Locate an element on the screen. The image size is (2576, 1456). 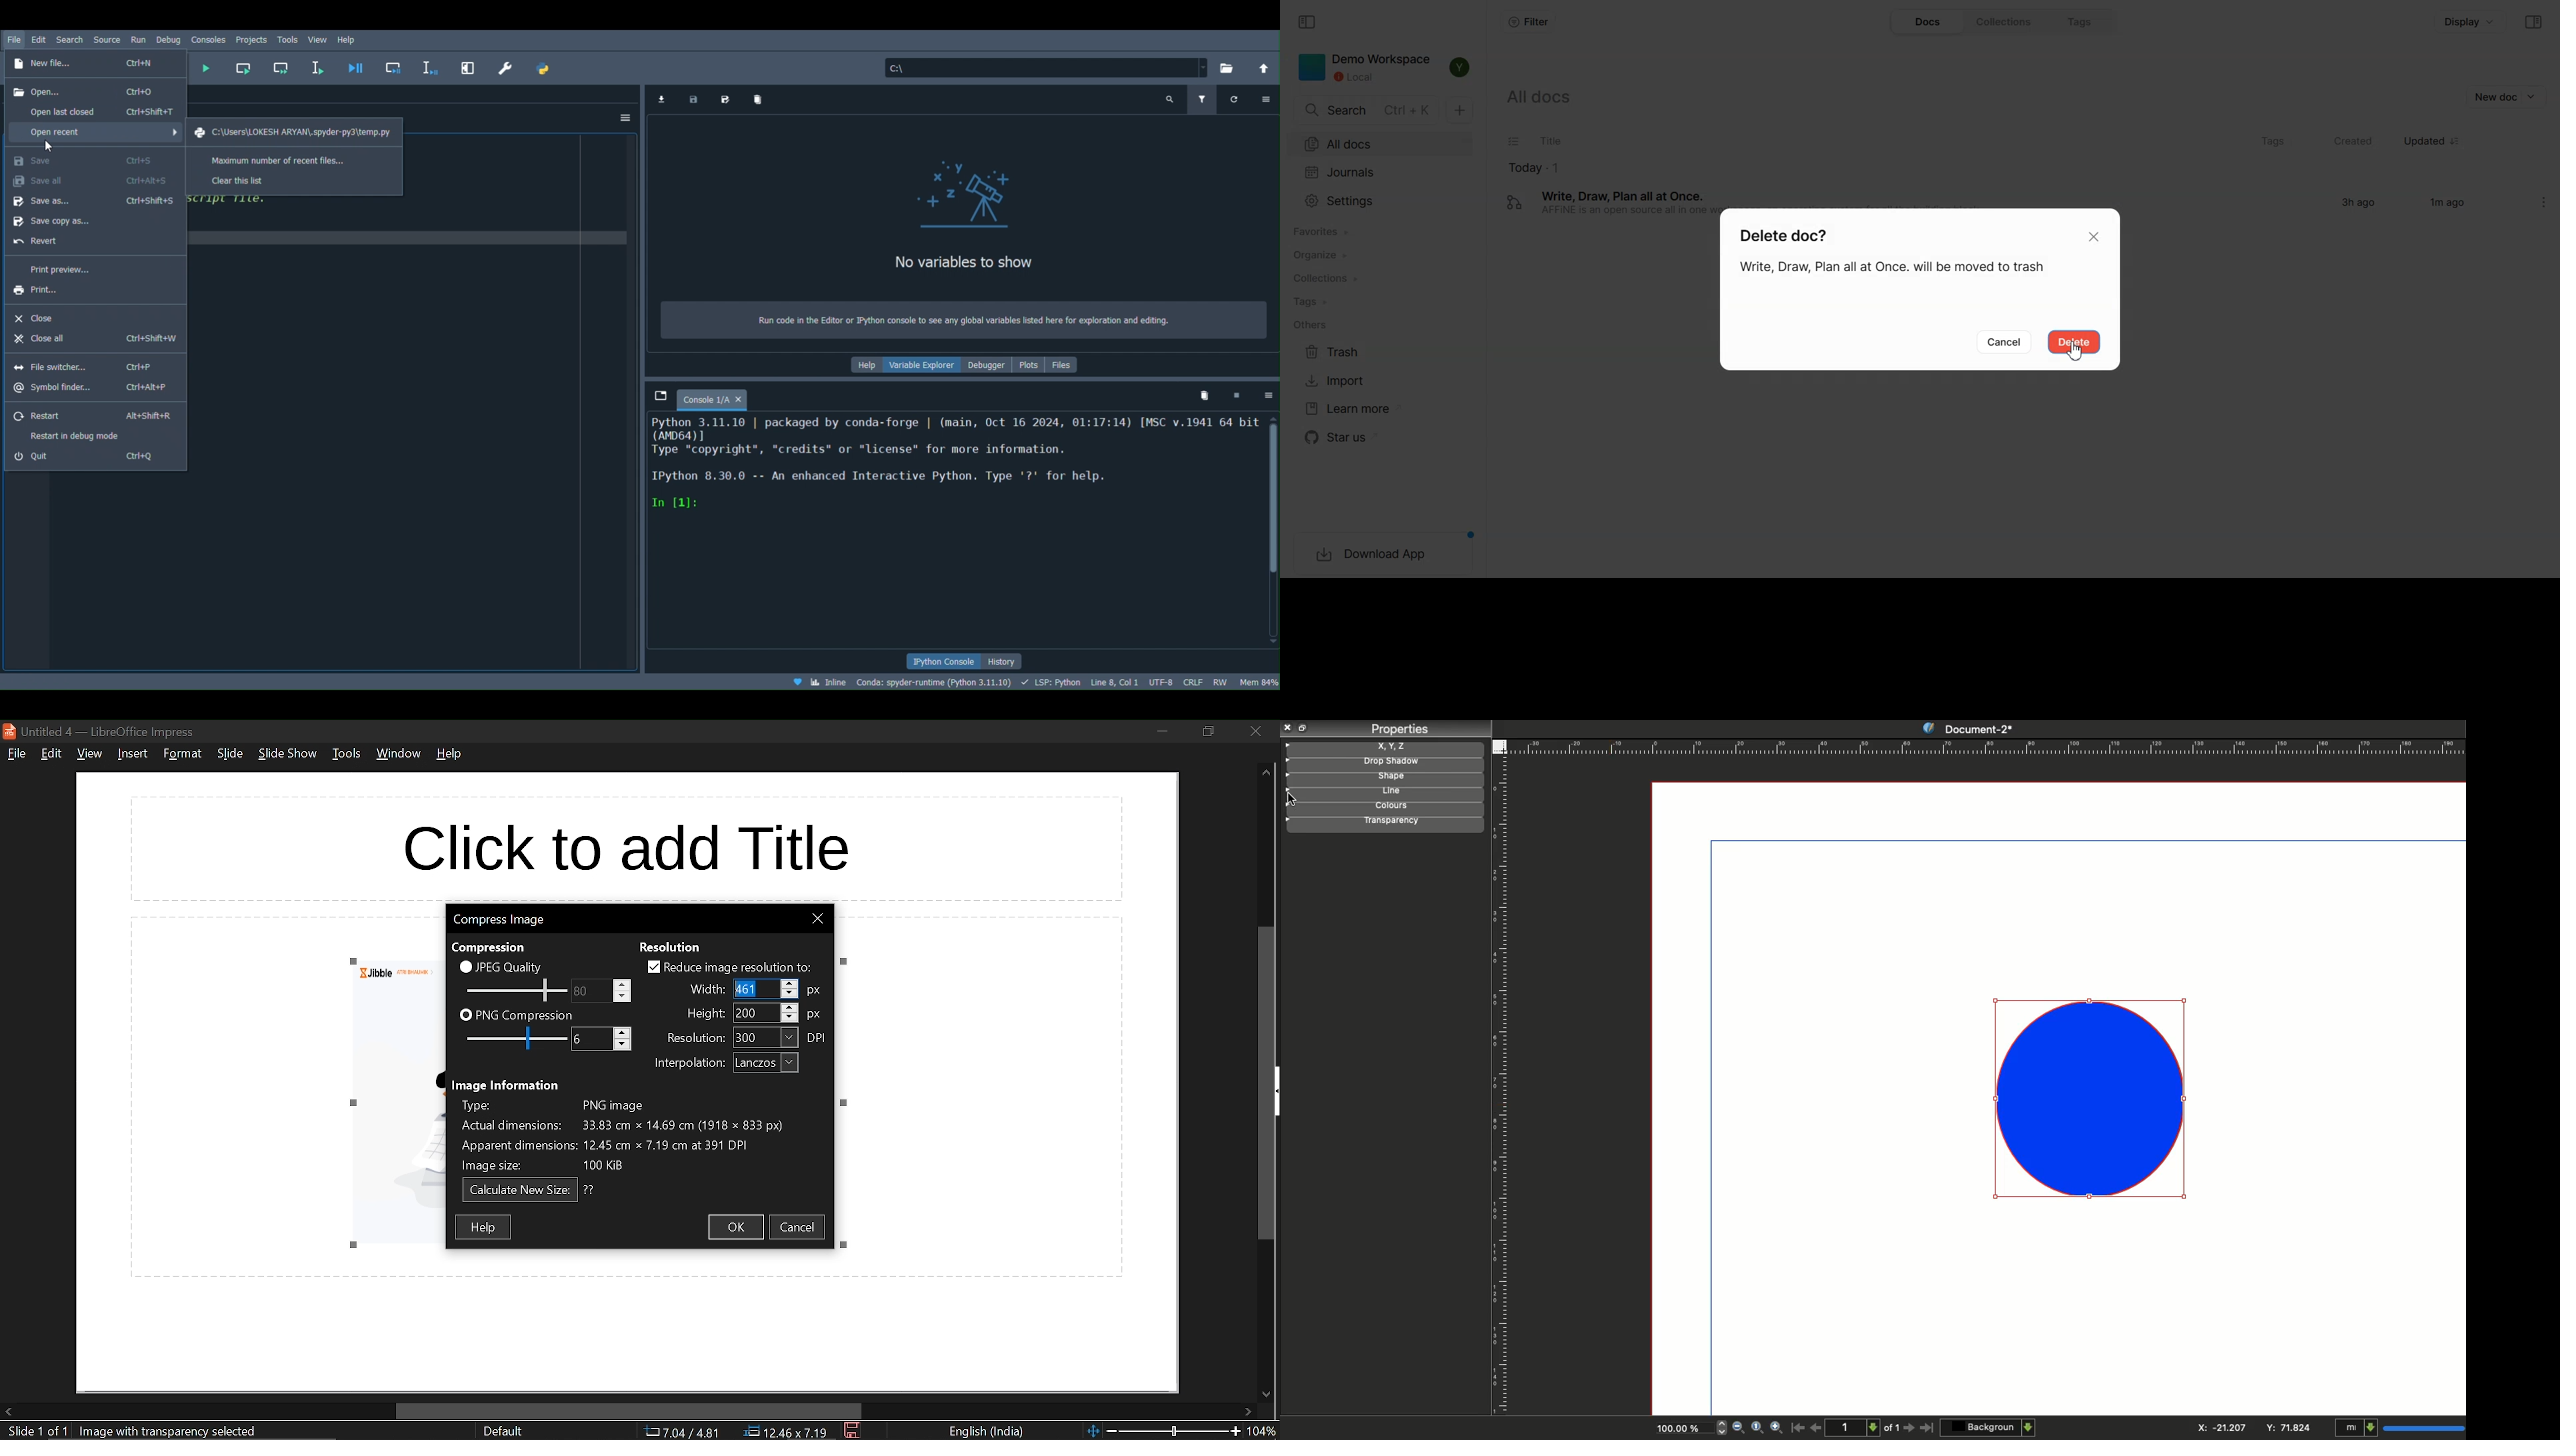
All docs is located at coordinates (1379, 145).